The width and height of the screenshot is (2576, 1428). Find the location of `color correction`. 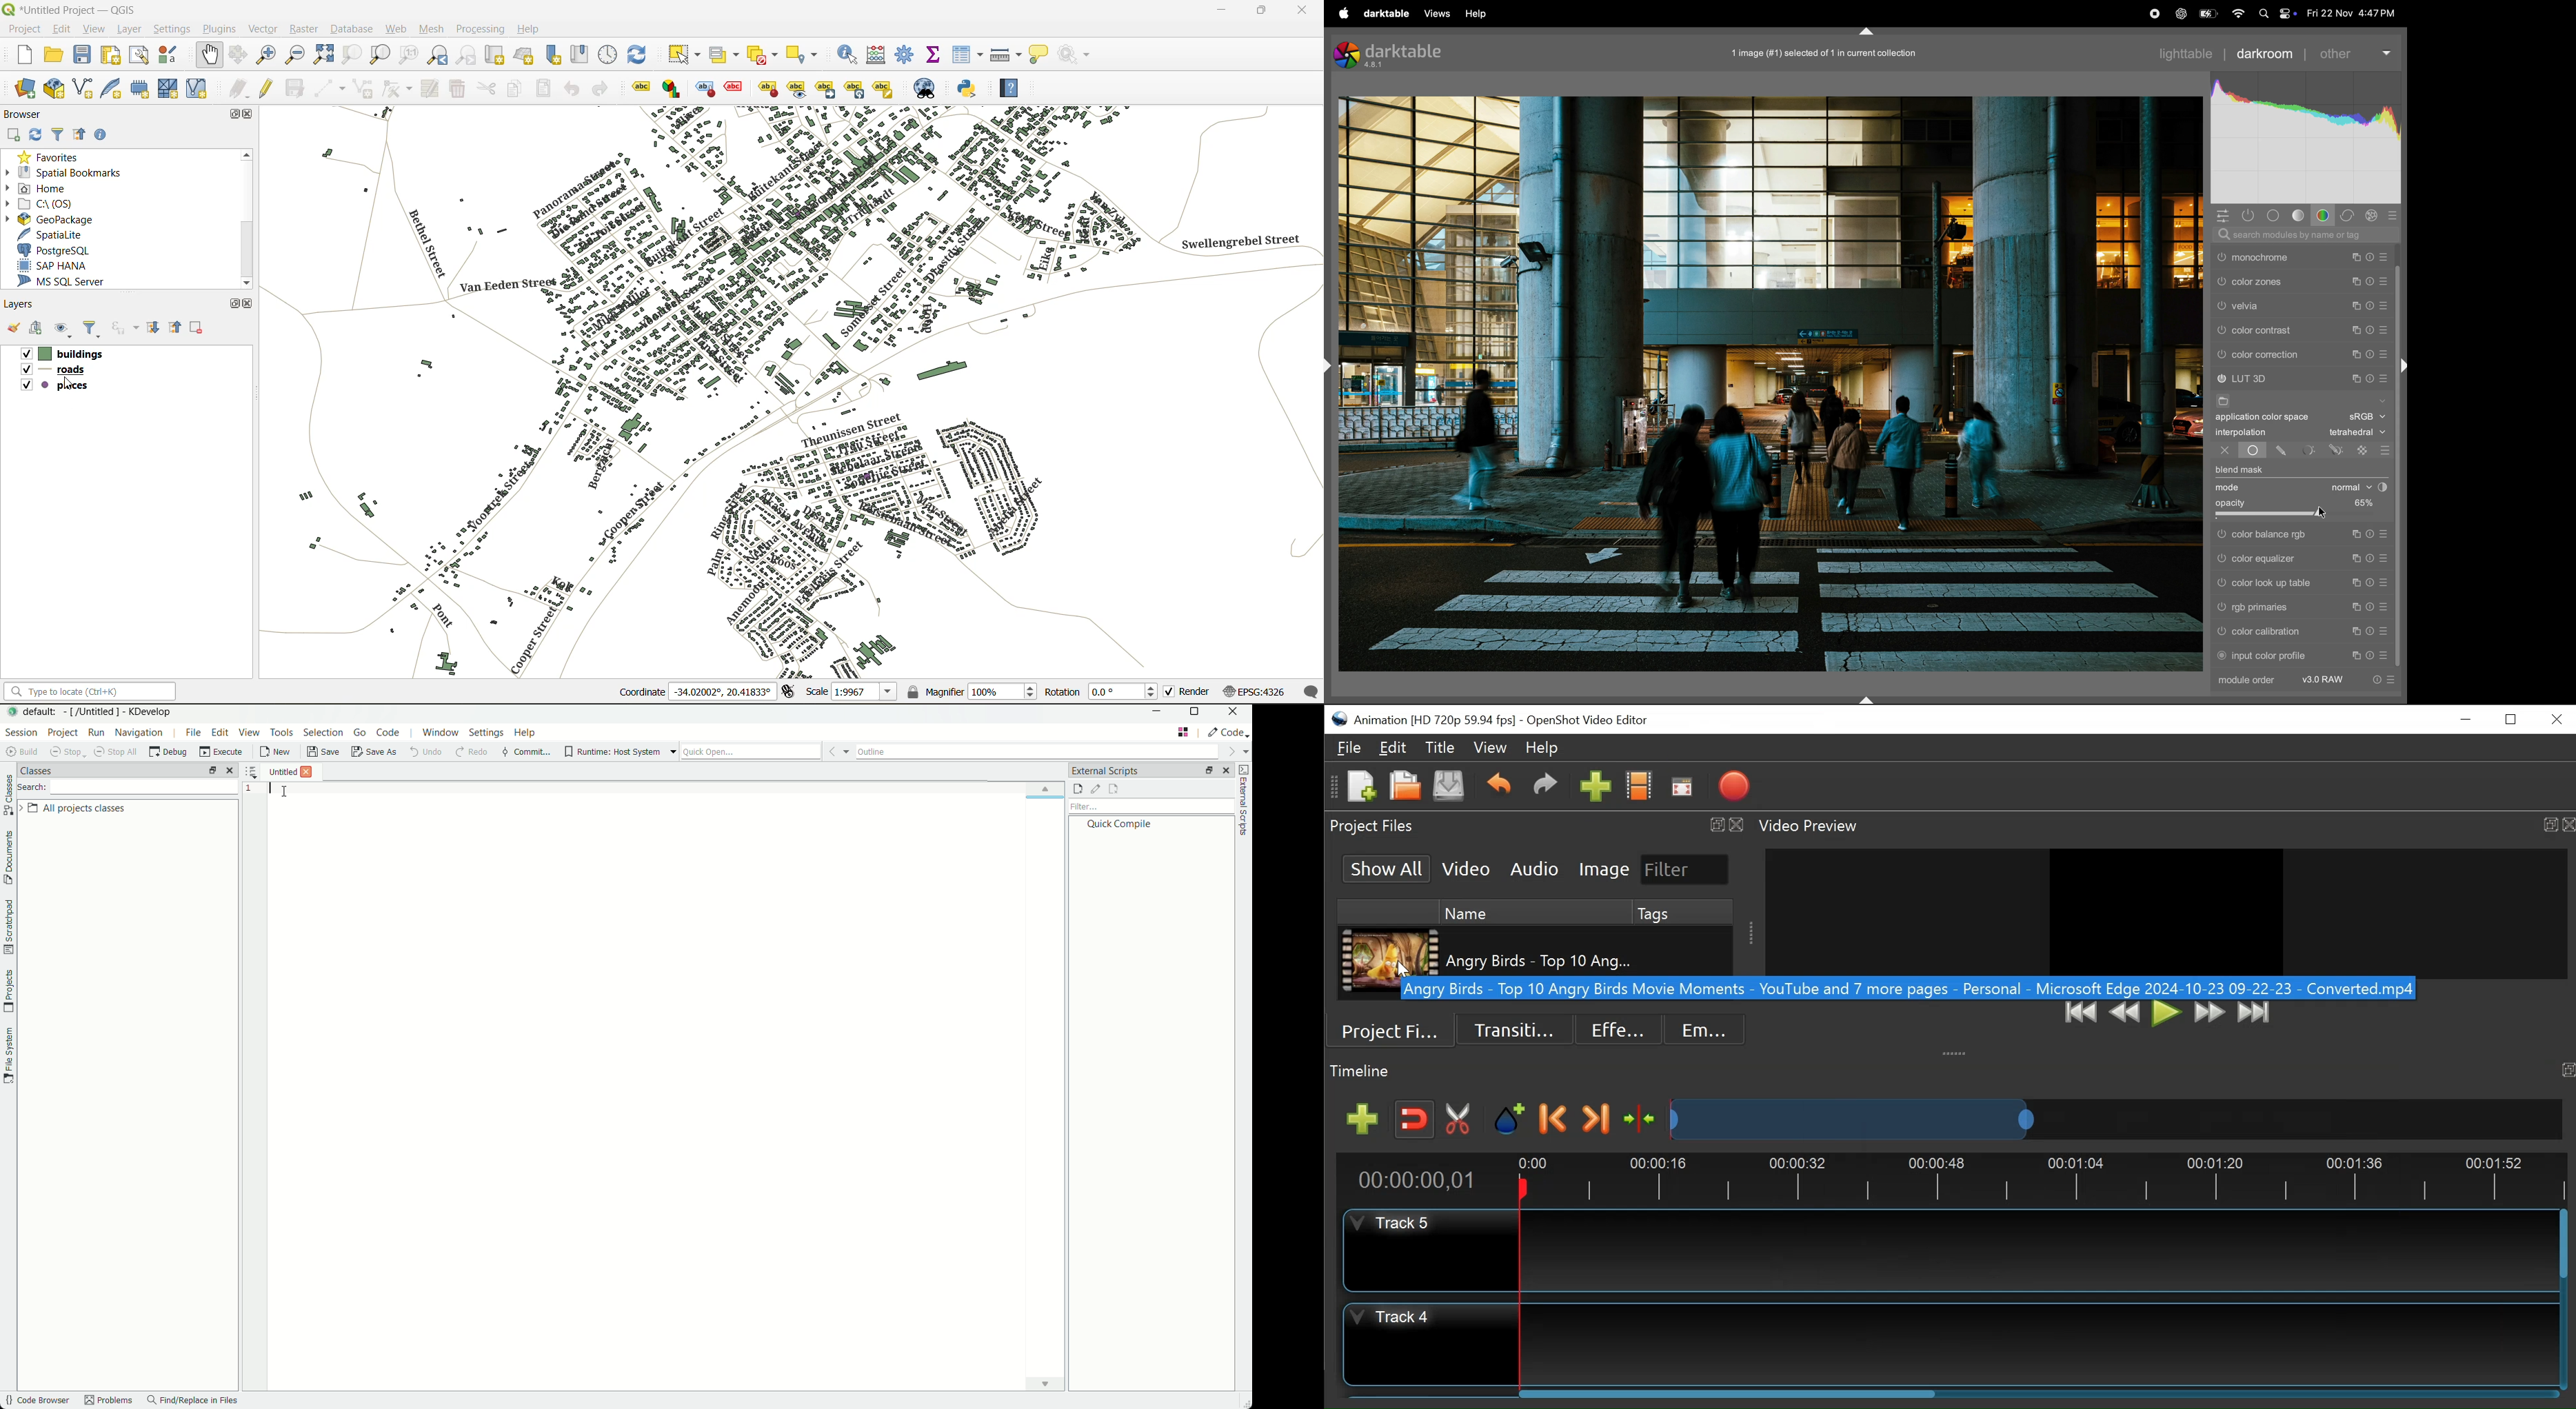

color correction is located at coordinates (2287, 355).